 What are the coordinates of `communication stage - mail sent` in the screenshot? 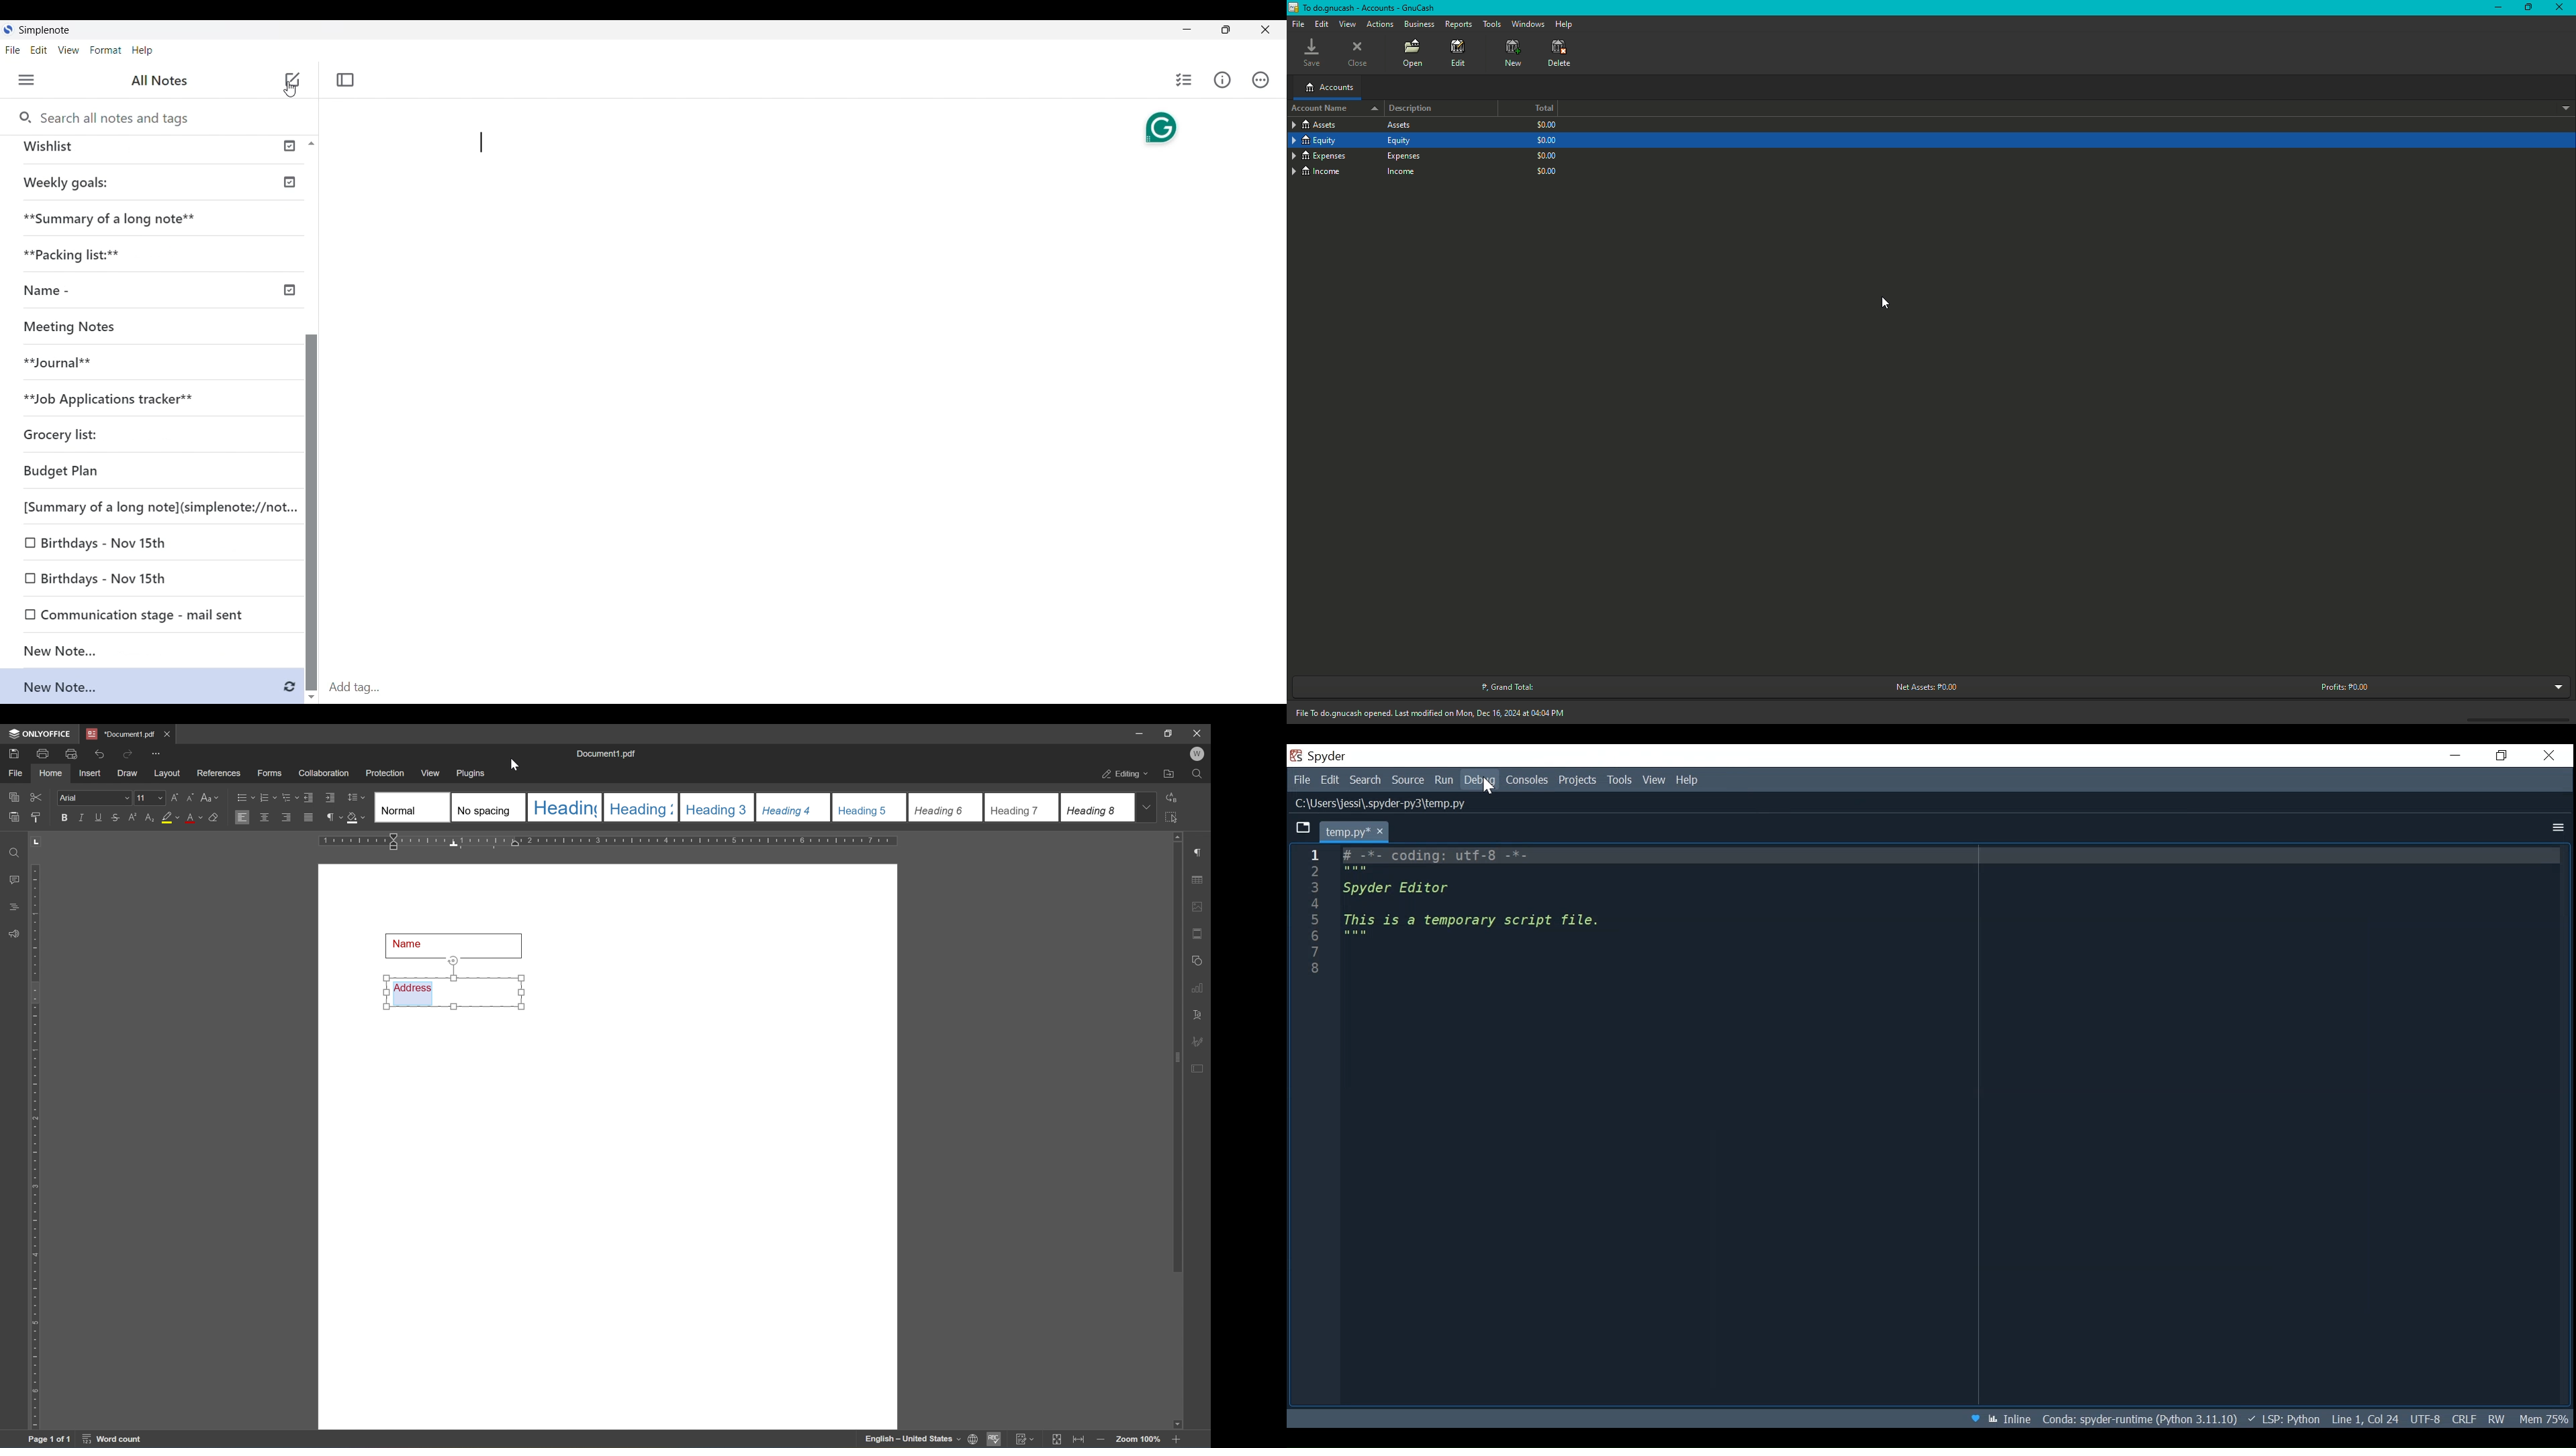 It's located at (151, 616).